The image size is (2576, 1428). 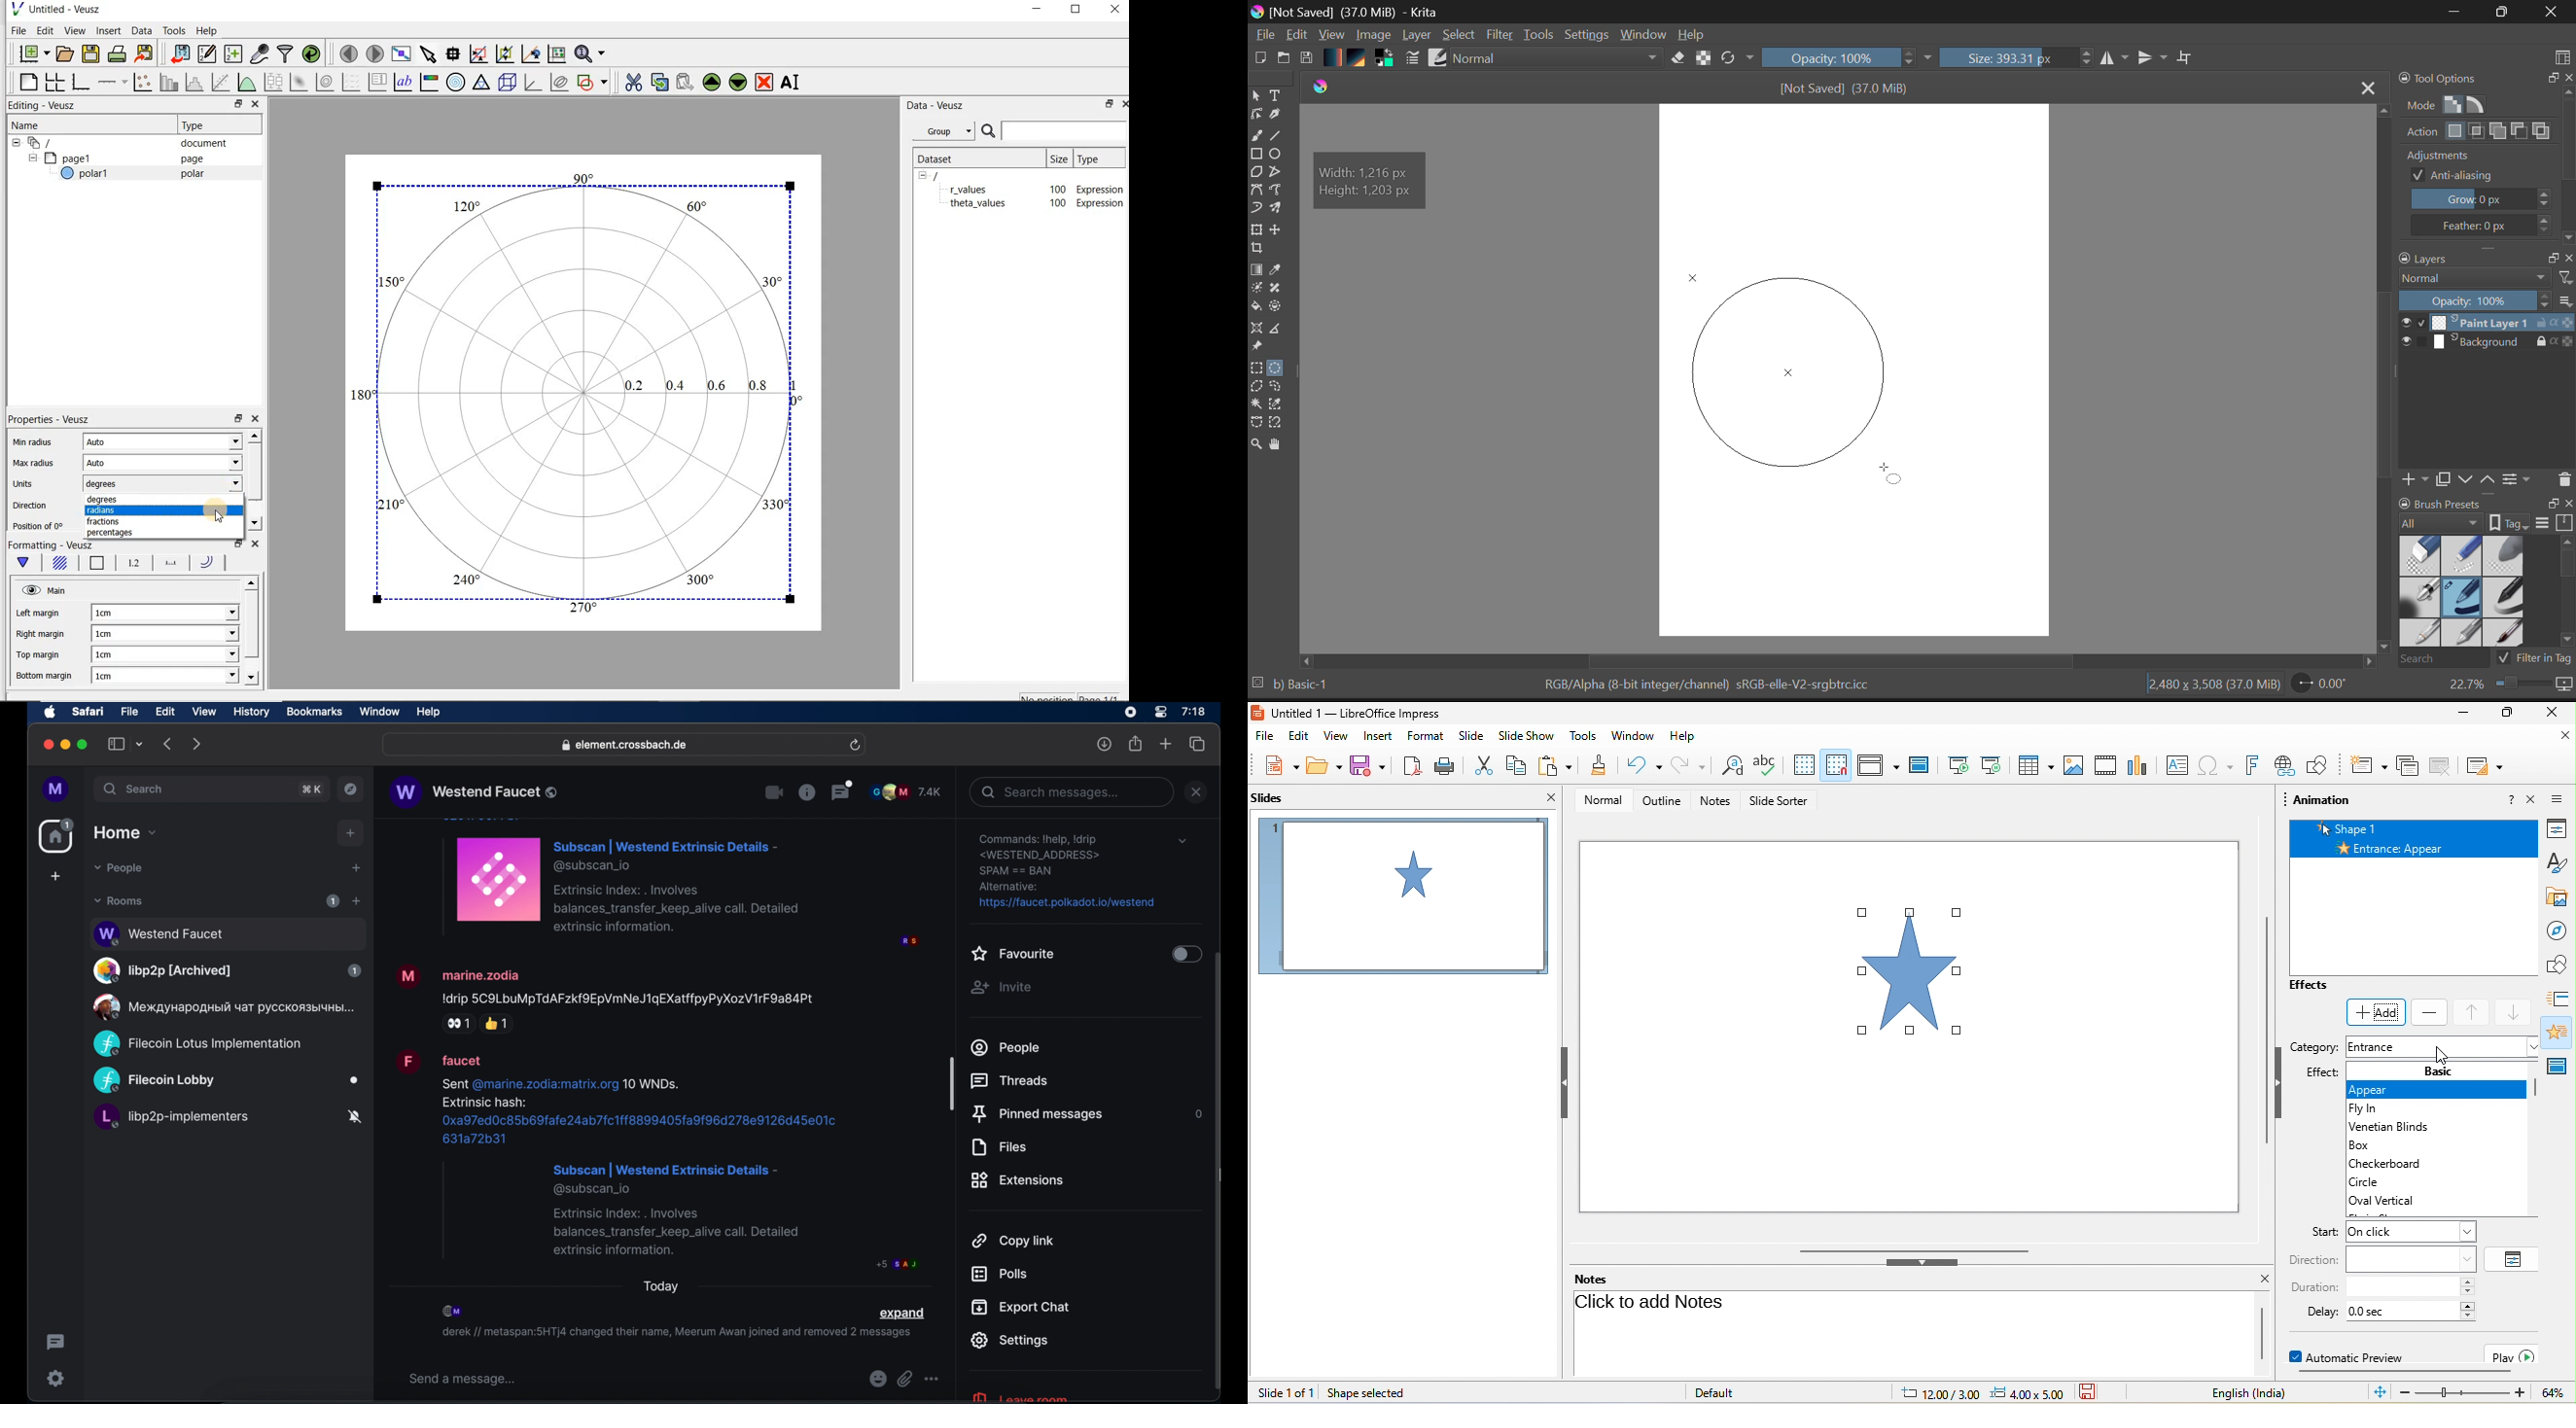 I want to click on Blending Mode, so click(x=1556, y=59).